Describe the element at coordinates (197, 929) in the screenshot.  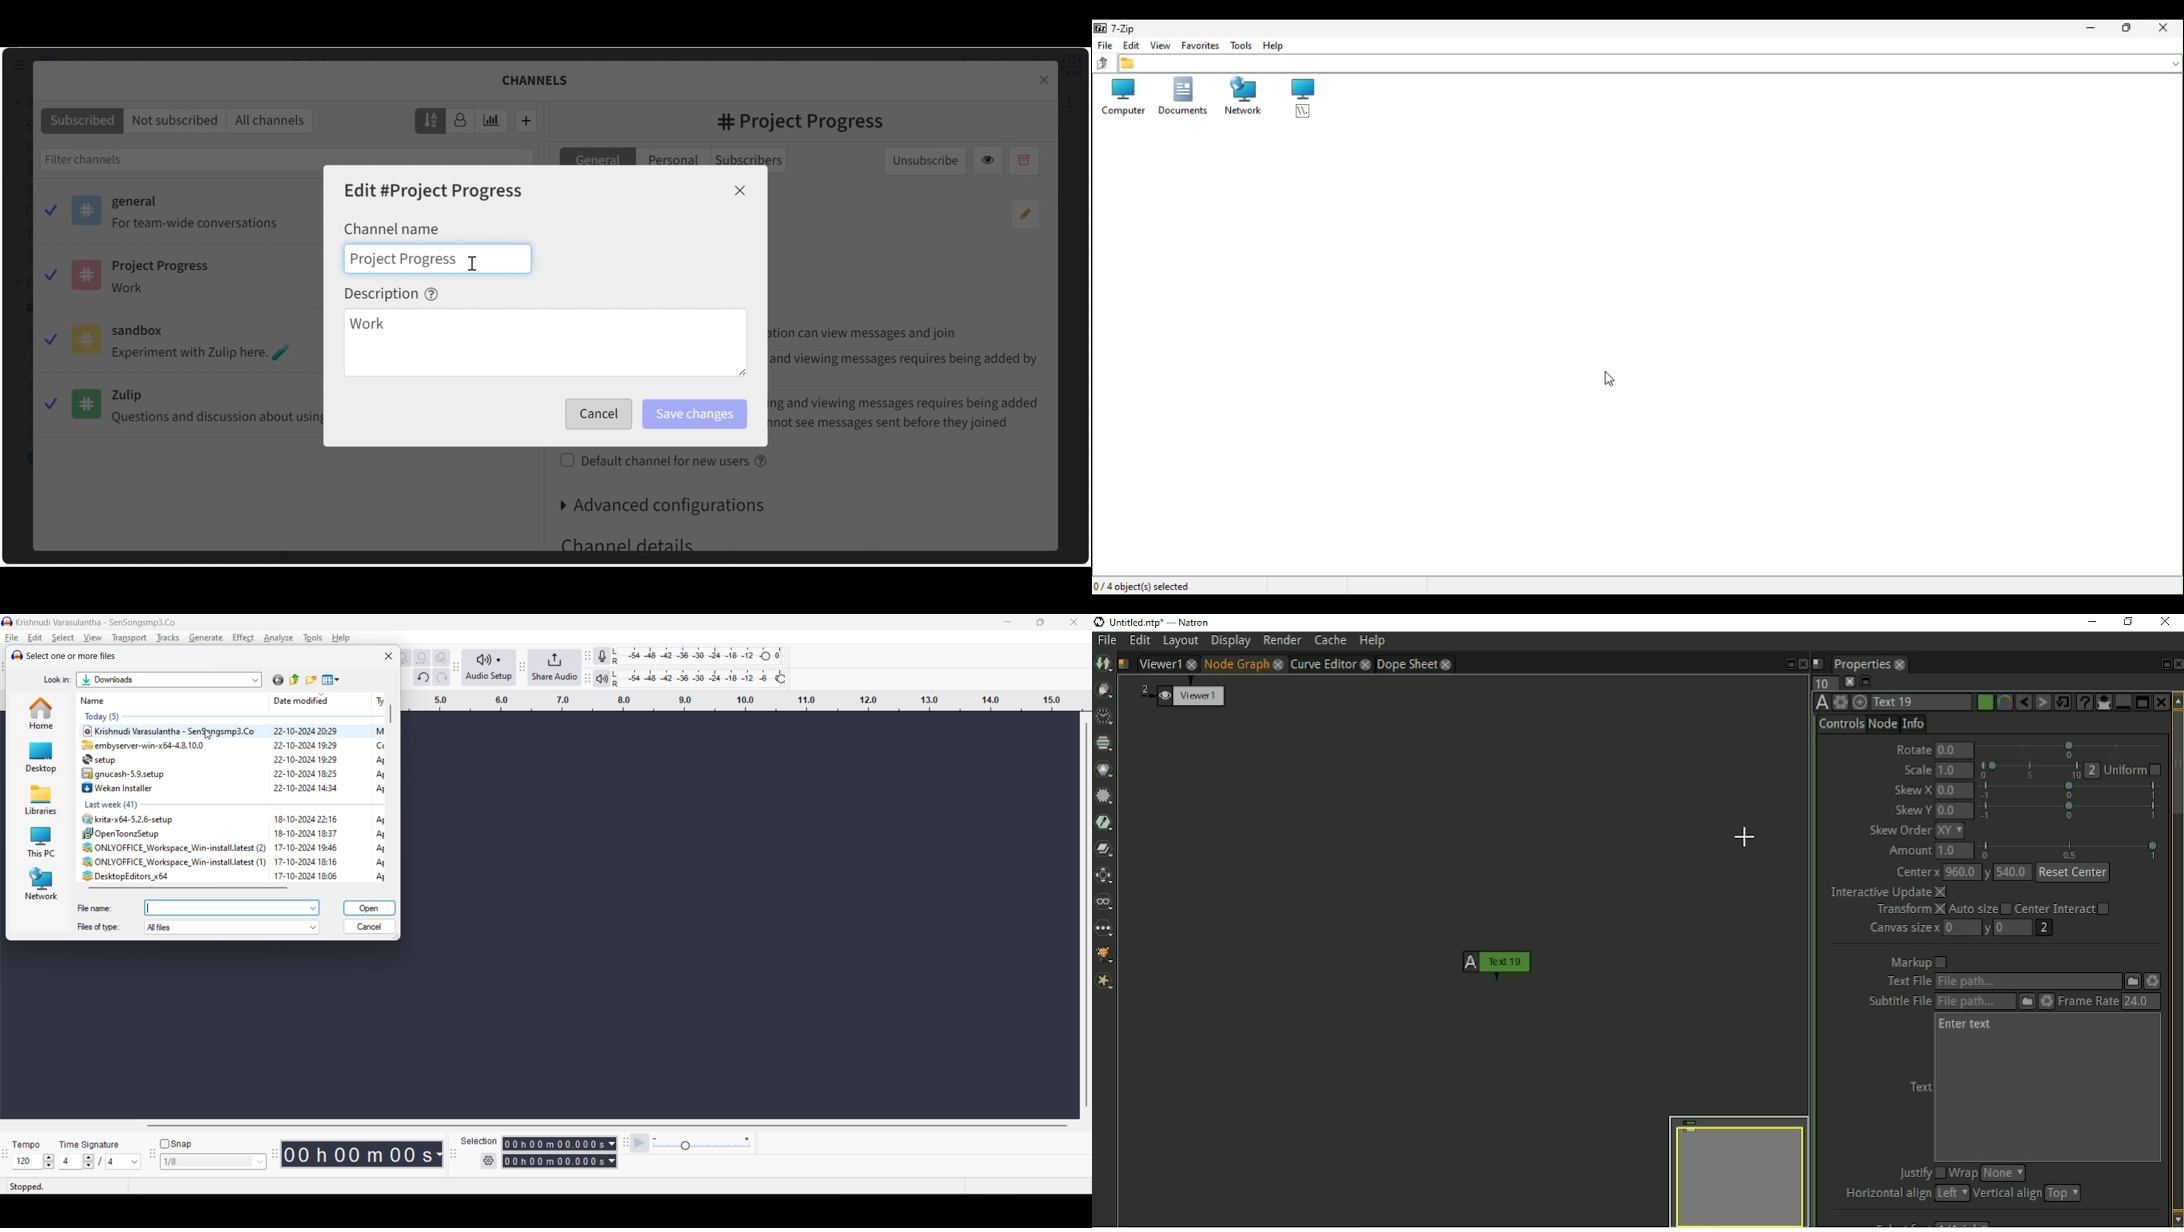
I see `file type` at that location.